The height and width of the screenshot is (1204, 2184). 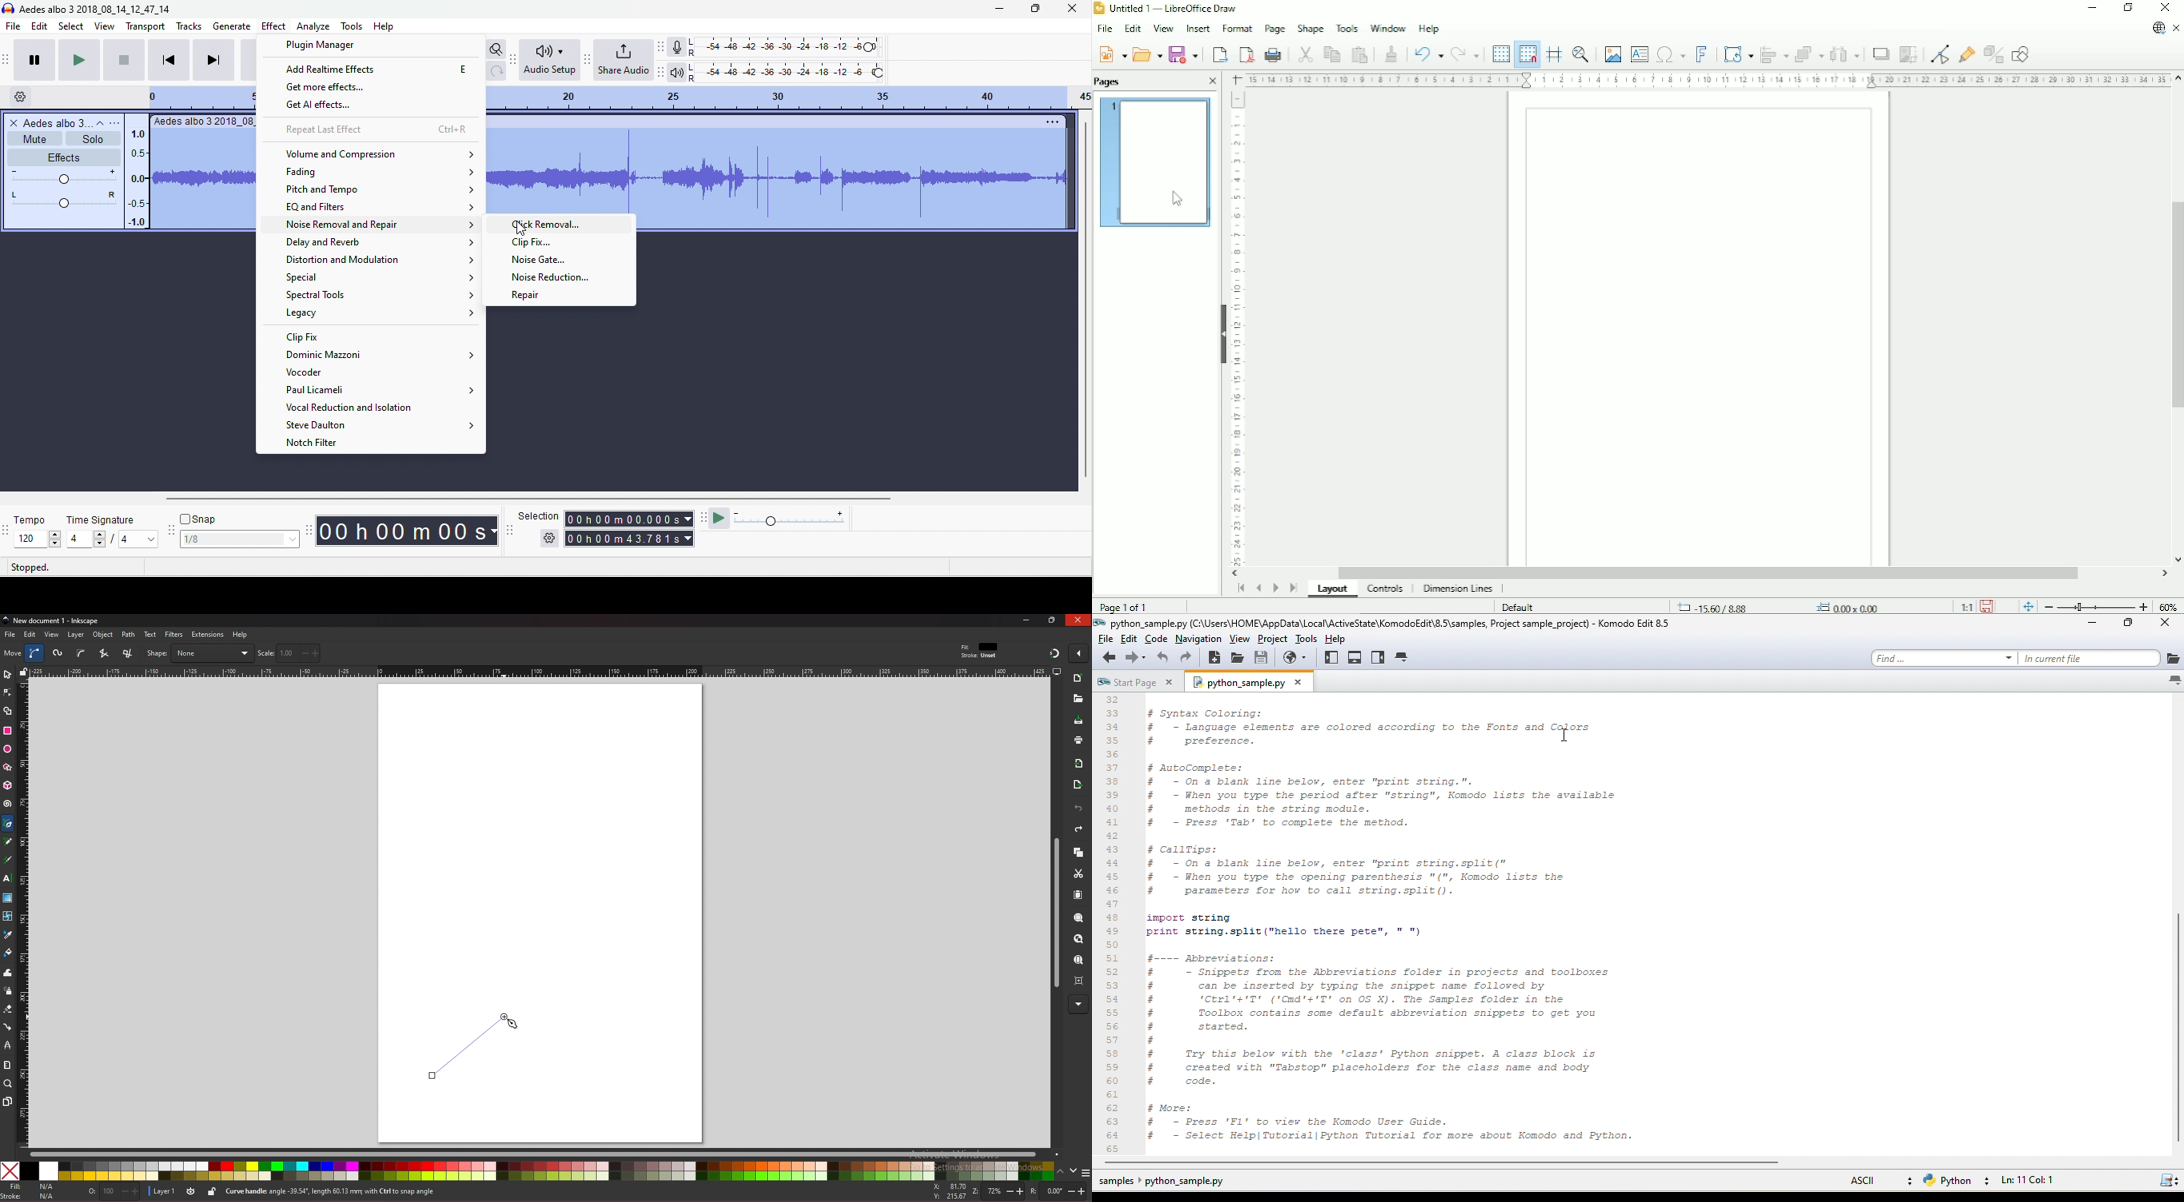 I want to click on horizontal scroll bar, so click(x=514, y=500).